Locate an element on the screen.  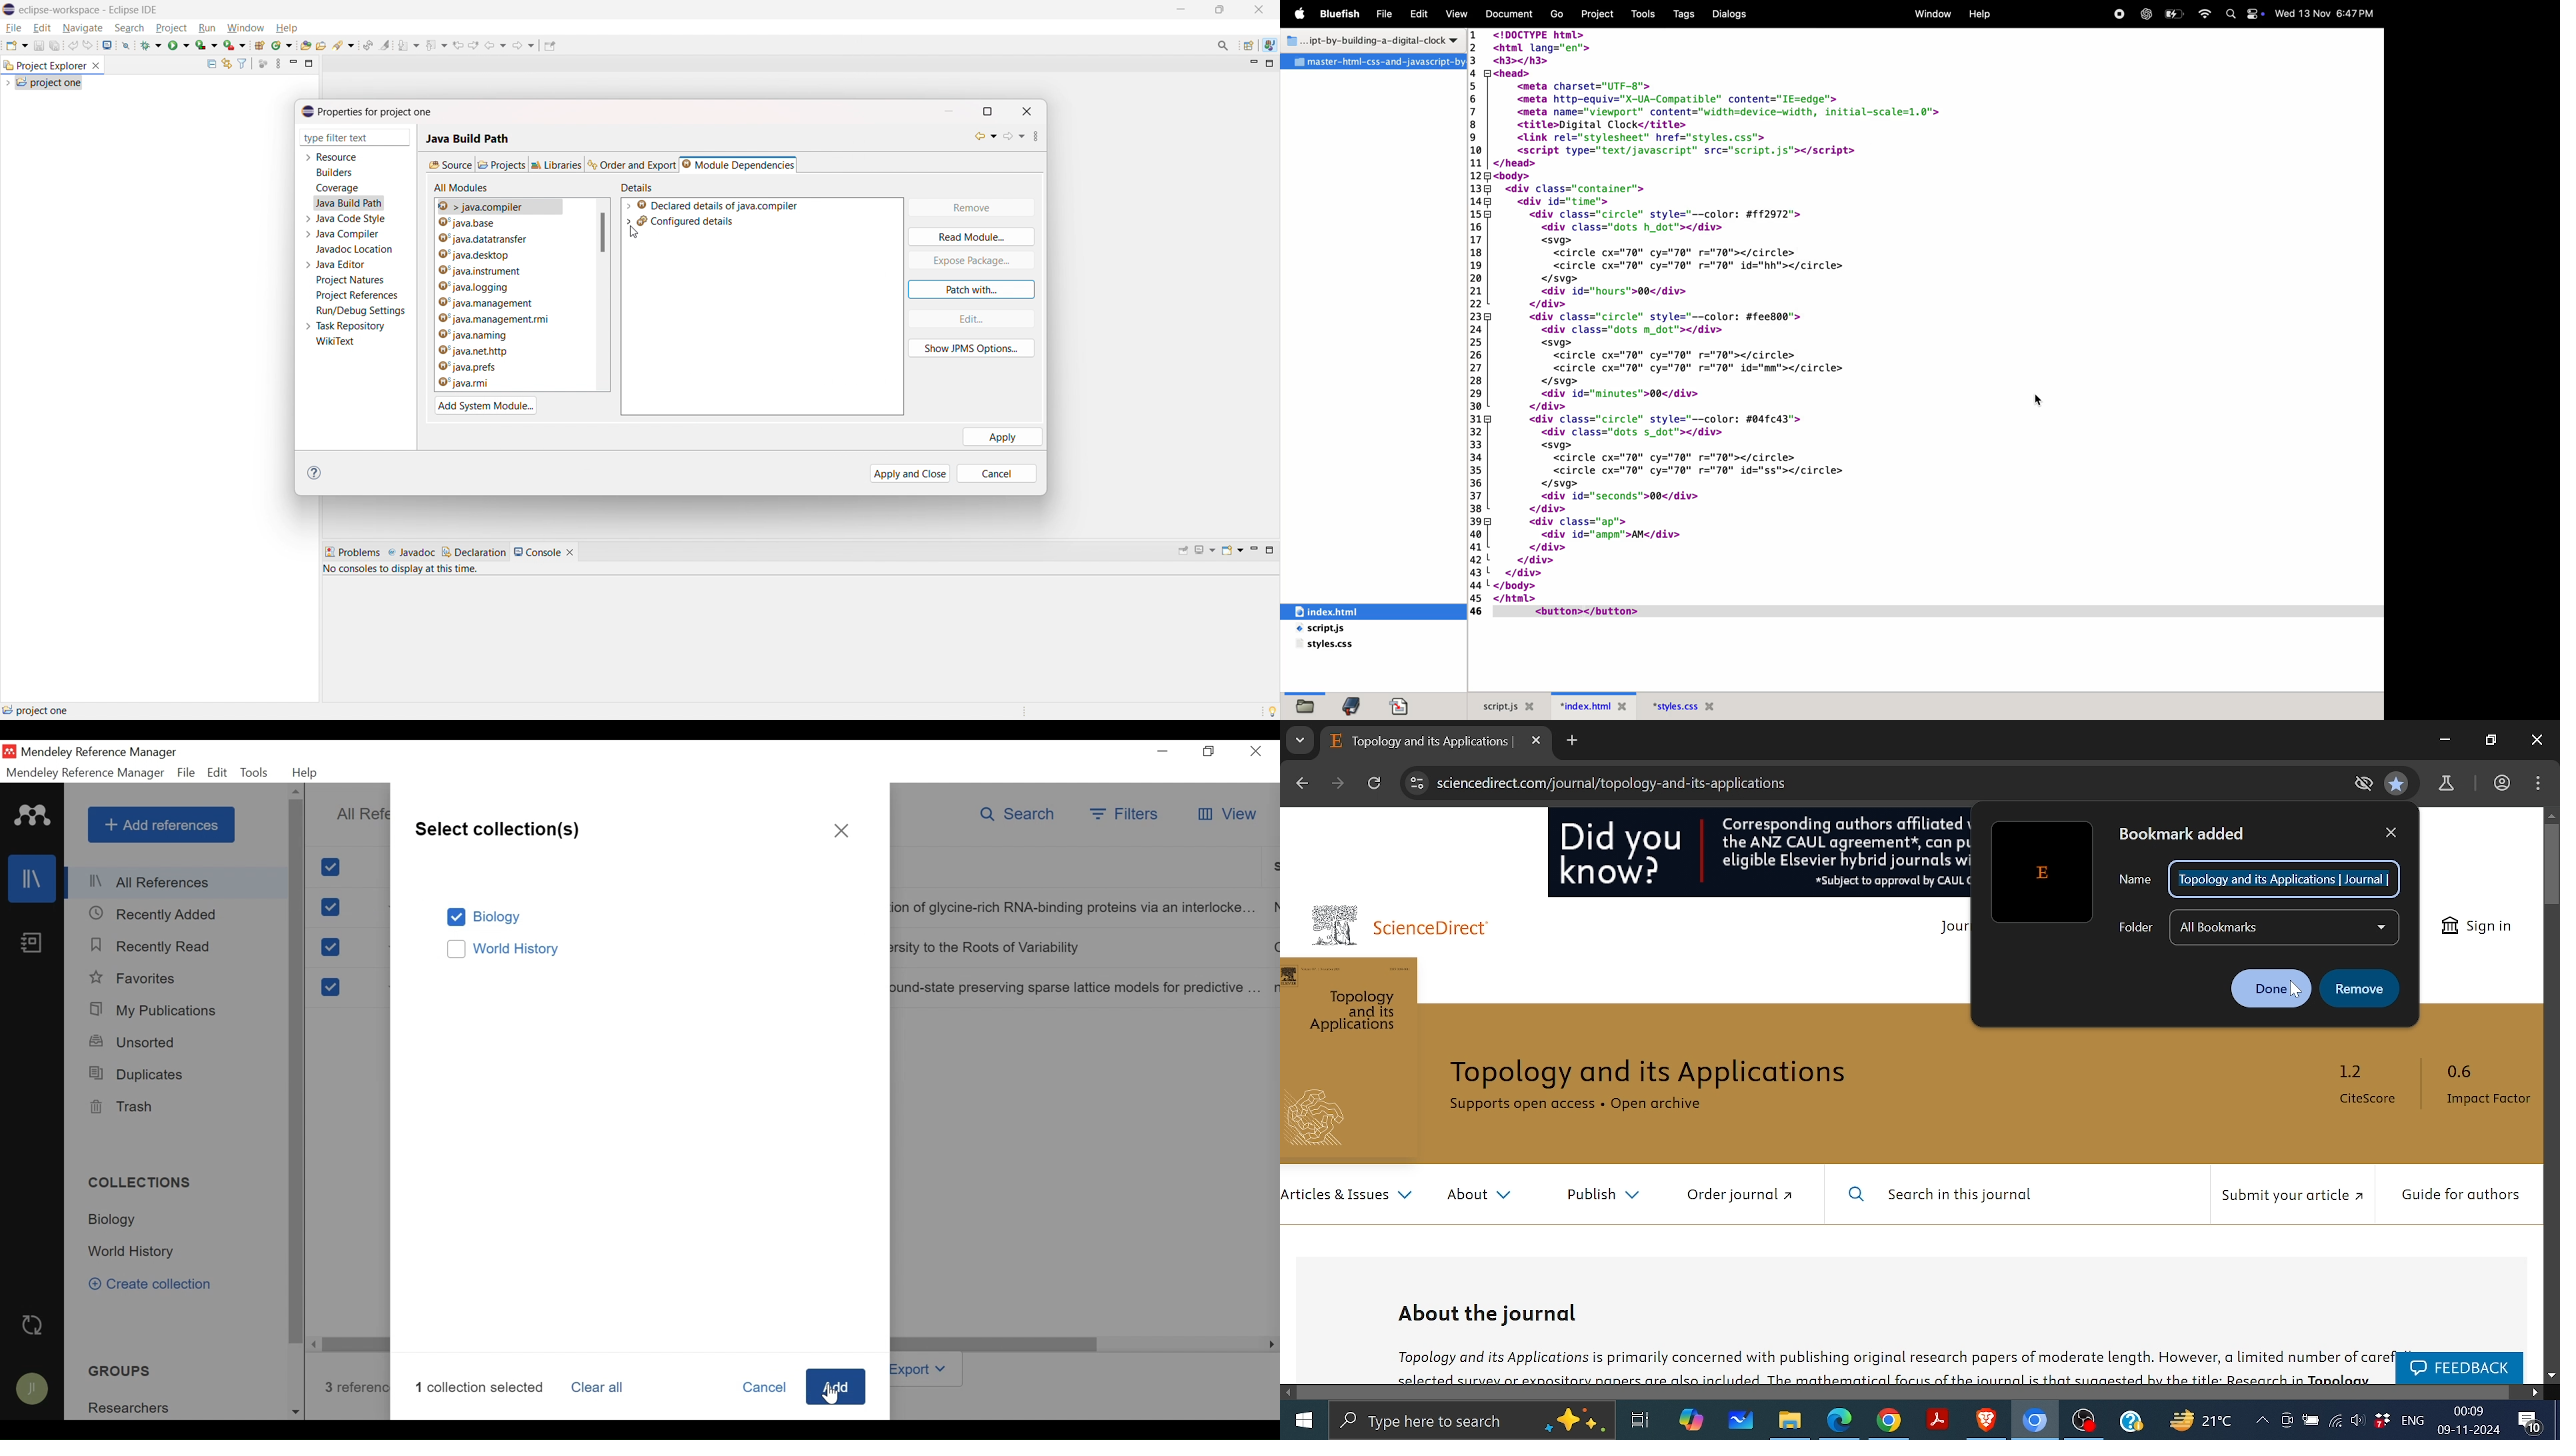
Notebook is located at coordinates (31, 944).